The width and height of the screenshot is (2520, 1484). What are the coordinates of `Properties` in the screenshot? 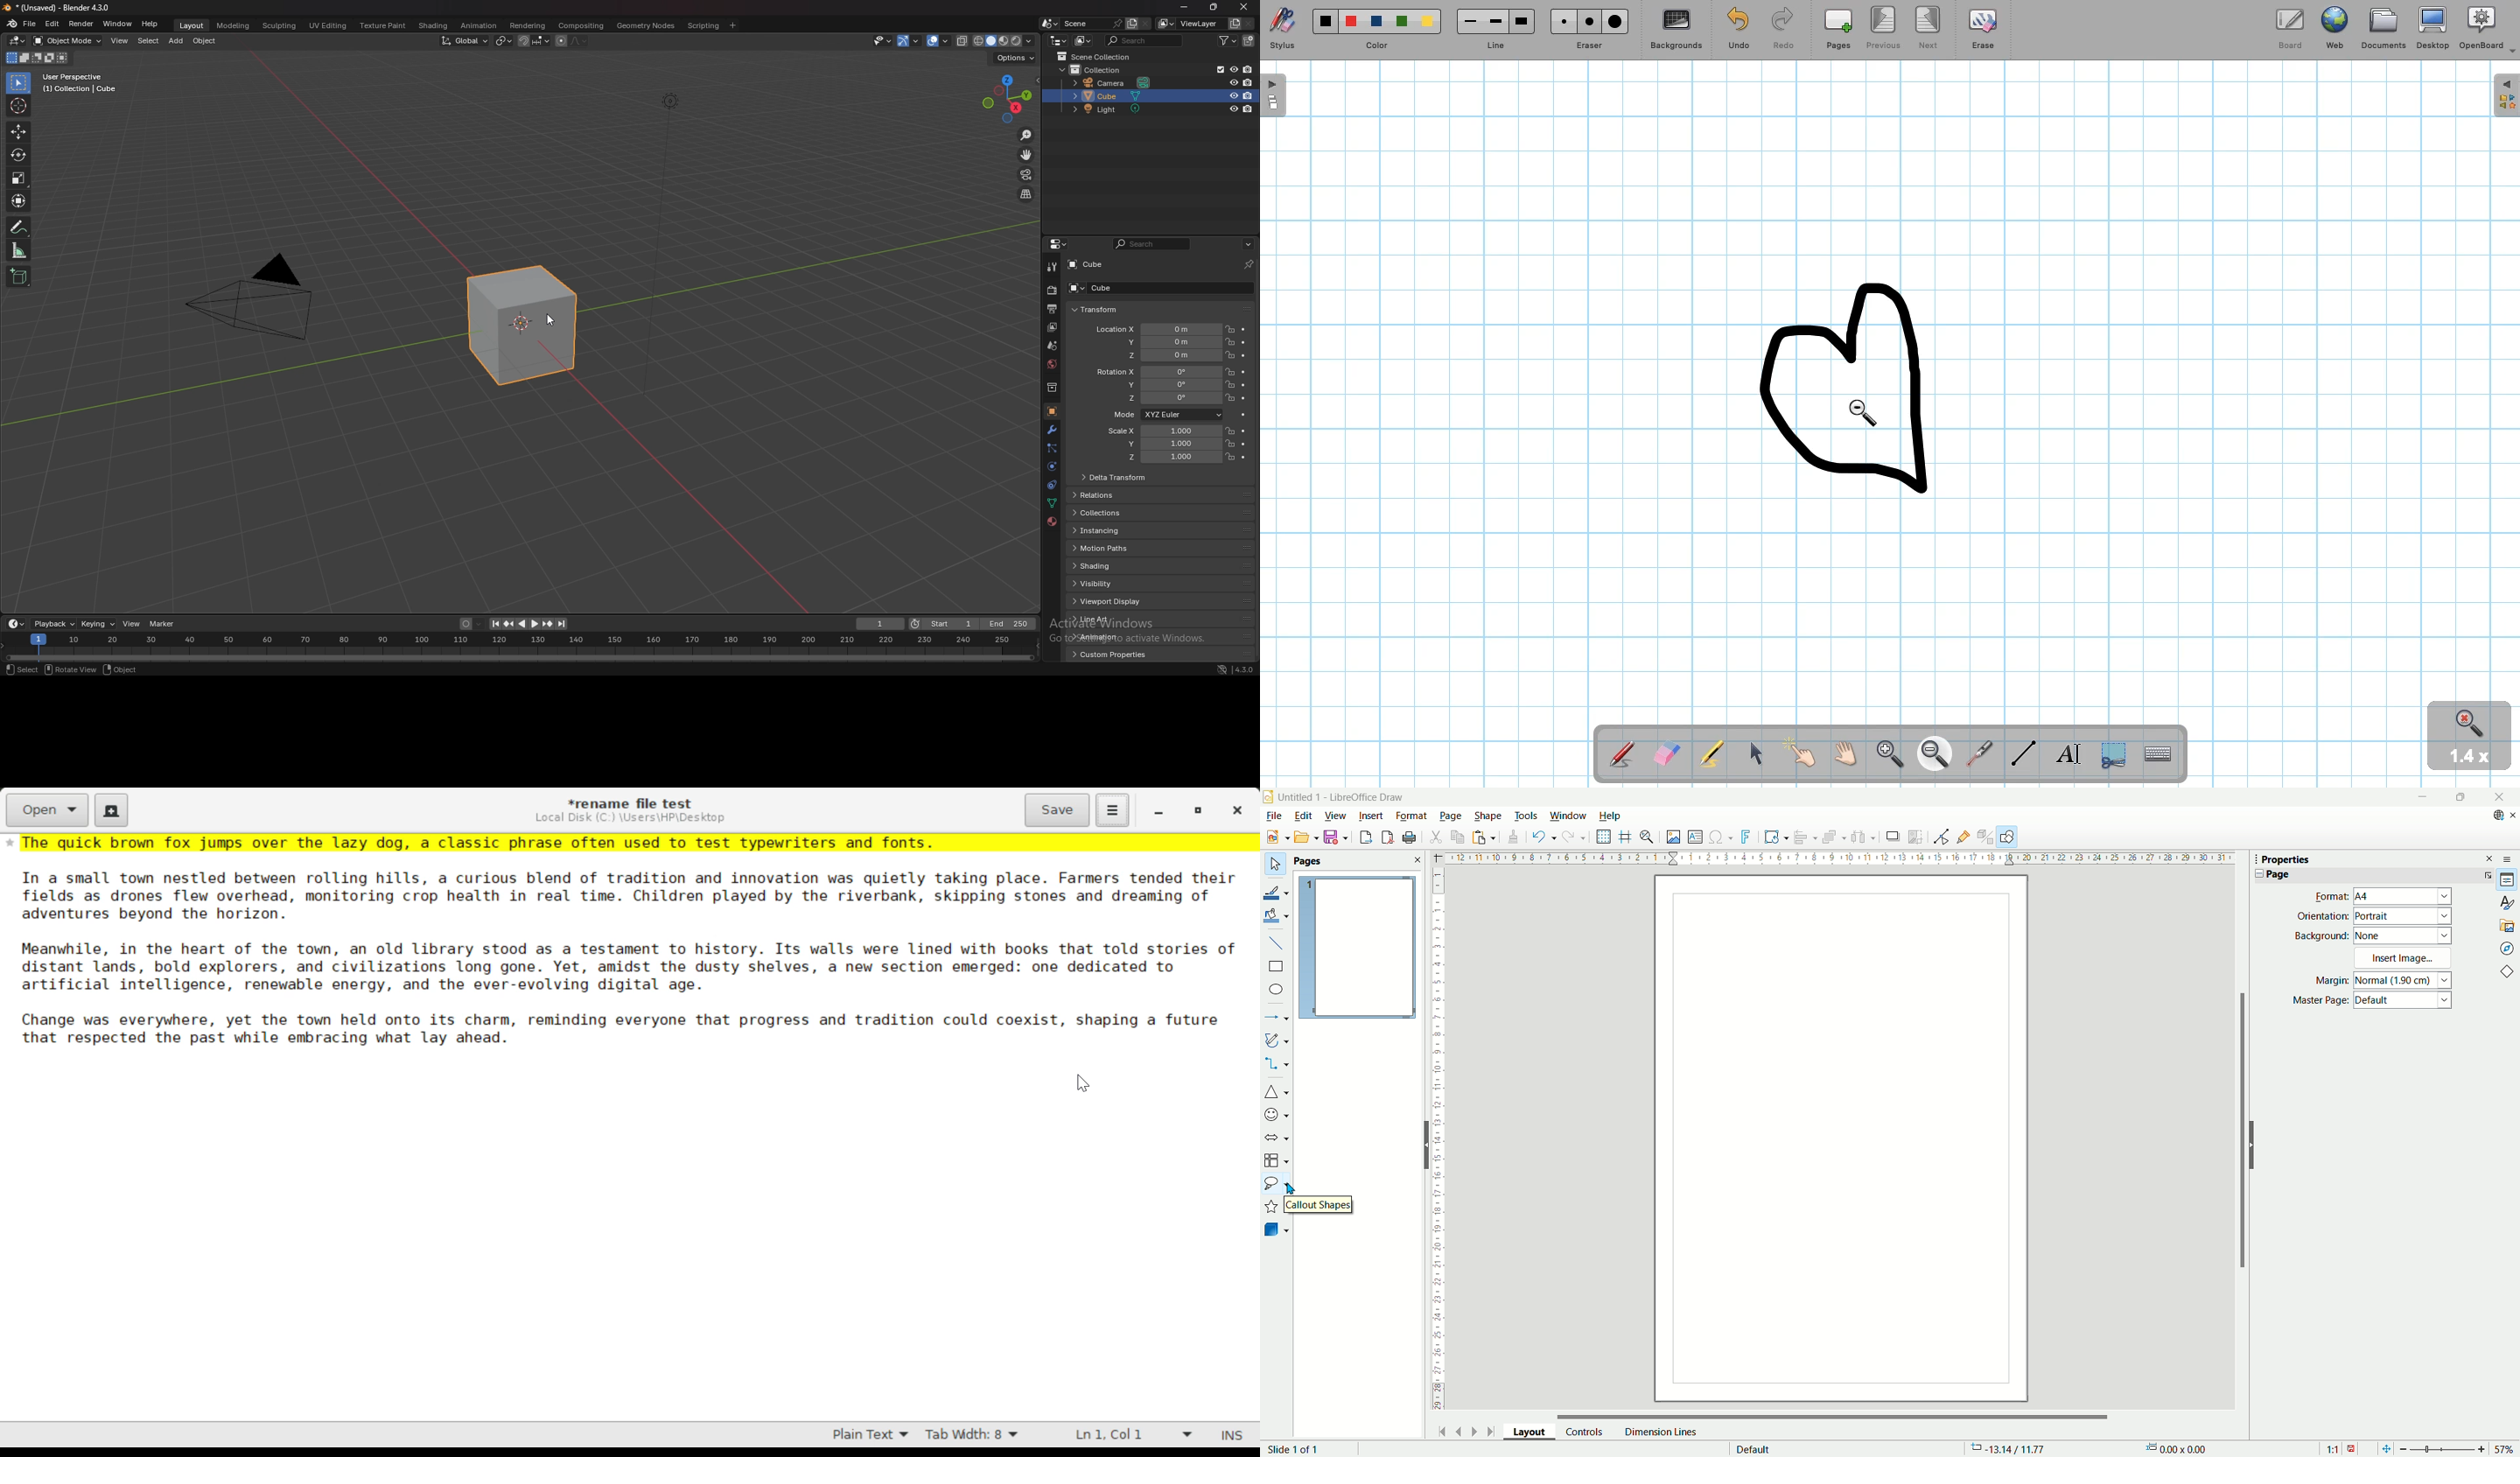 It's located at (2286, 860).